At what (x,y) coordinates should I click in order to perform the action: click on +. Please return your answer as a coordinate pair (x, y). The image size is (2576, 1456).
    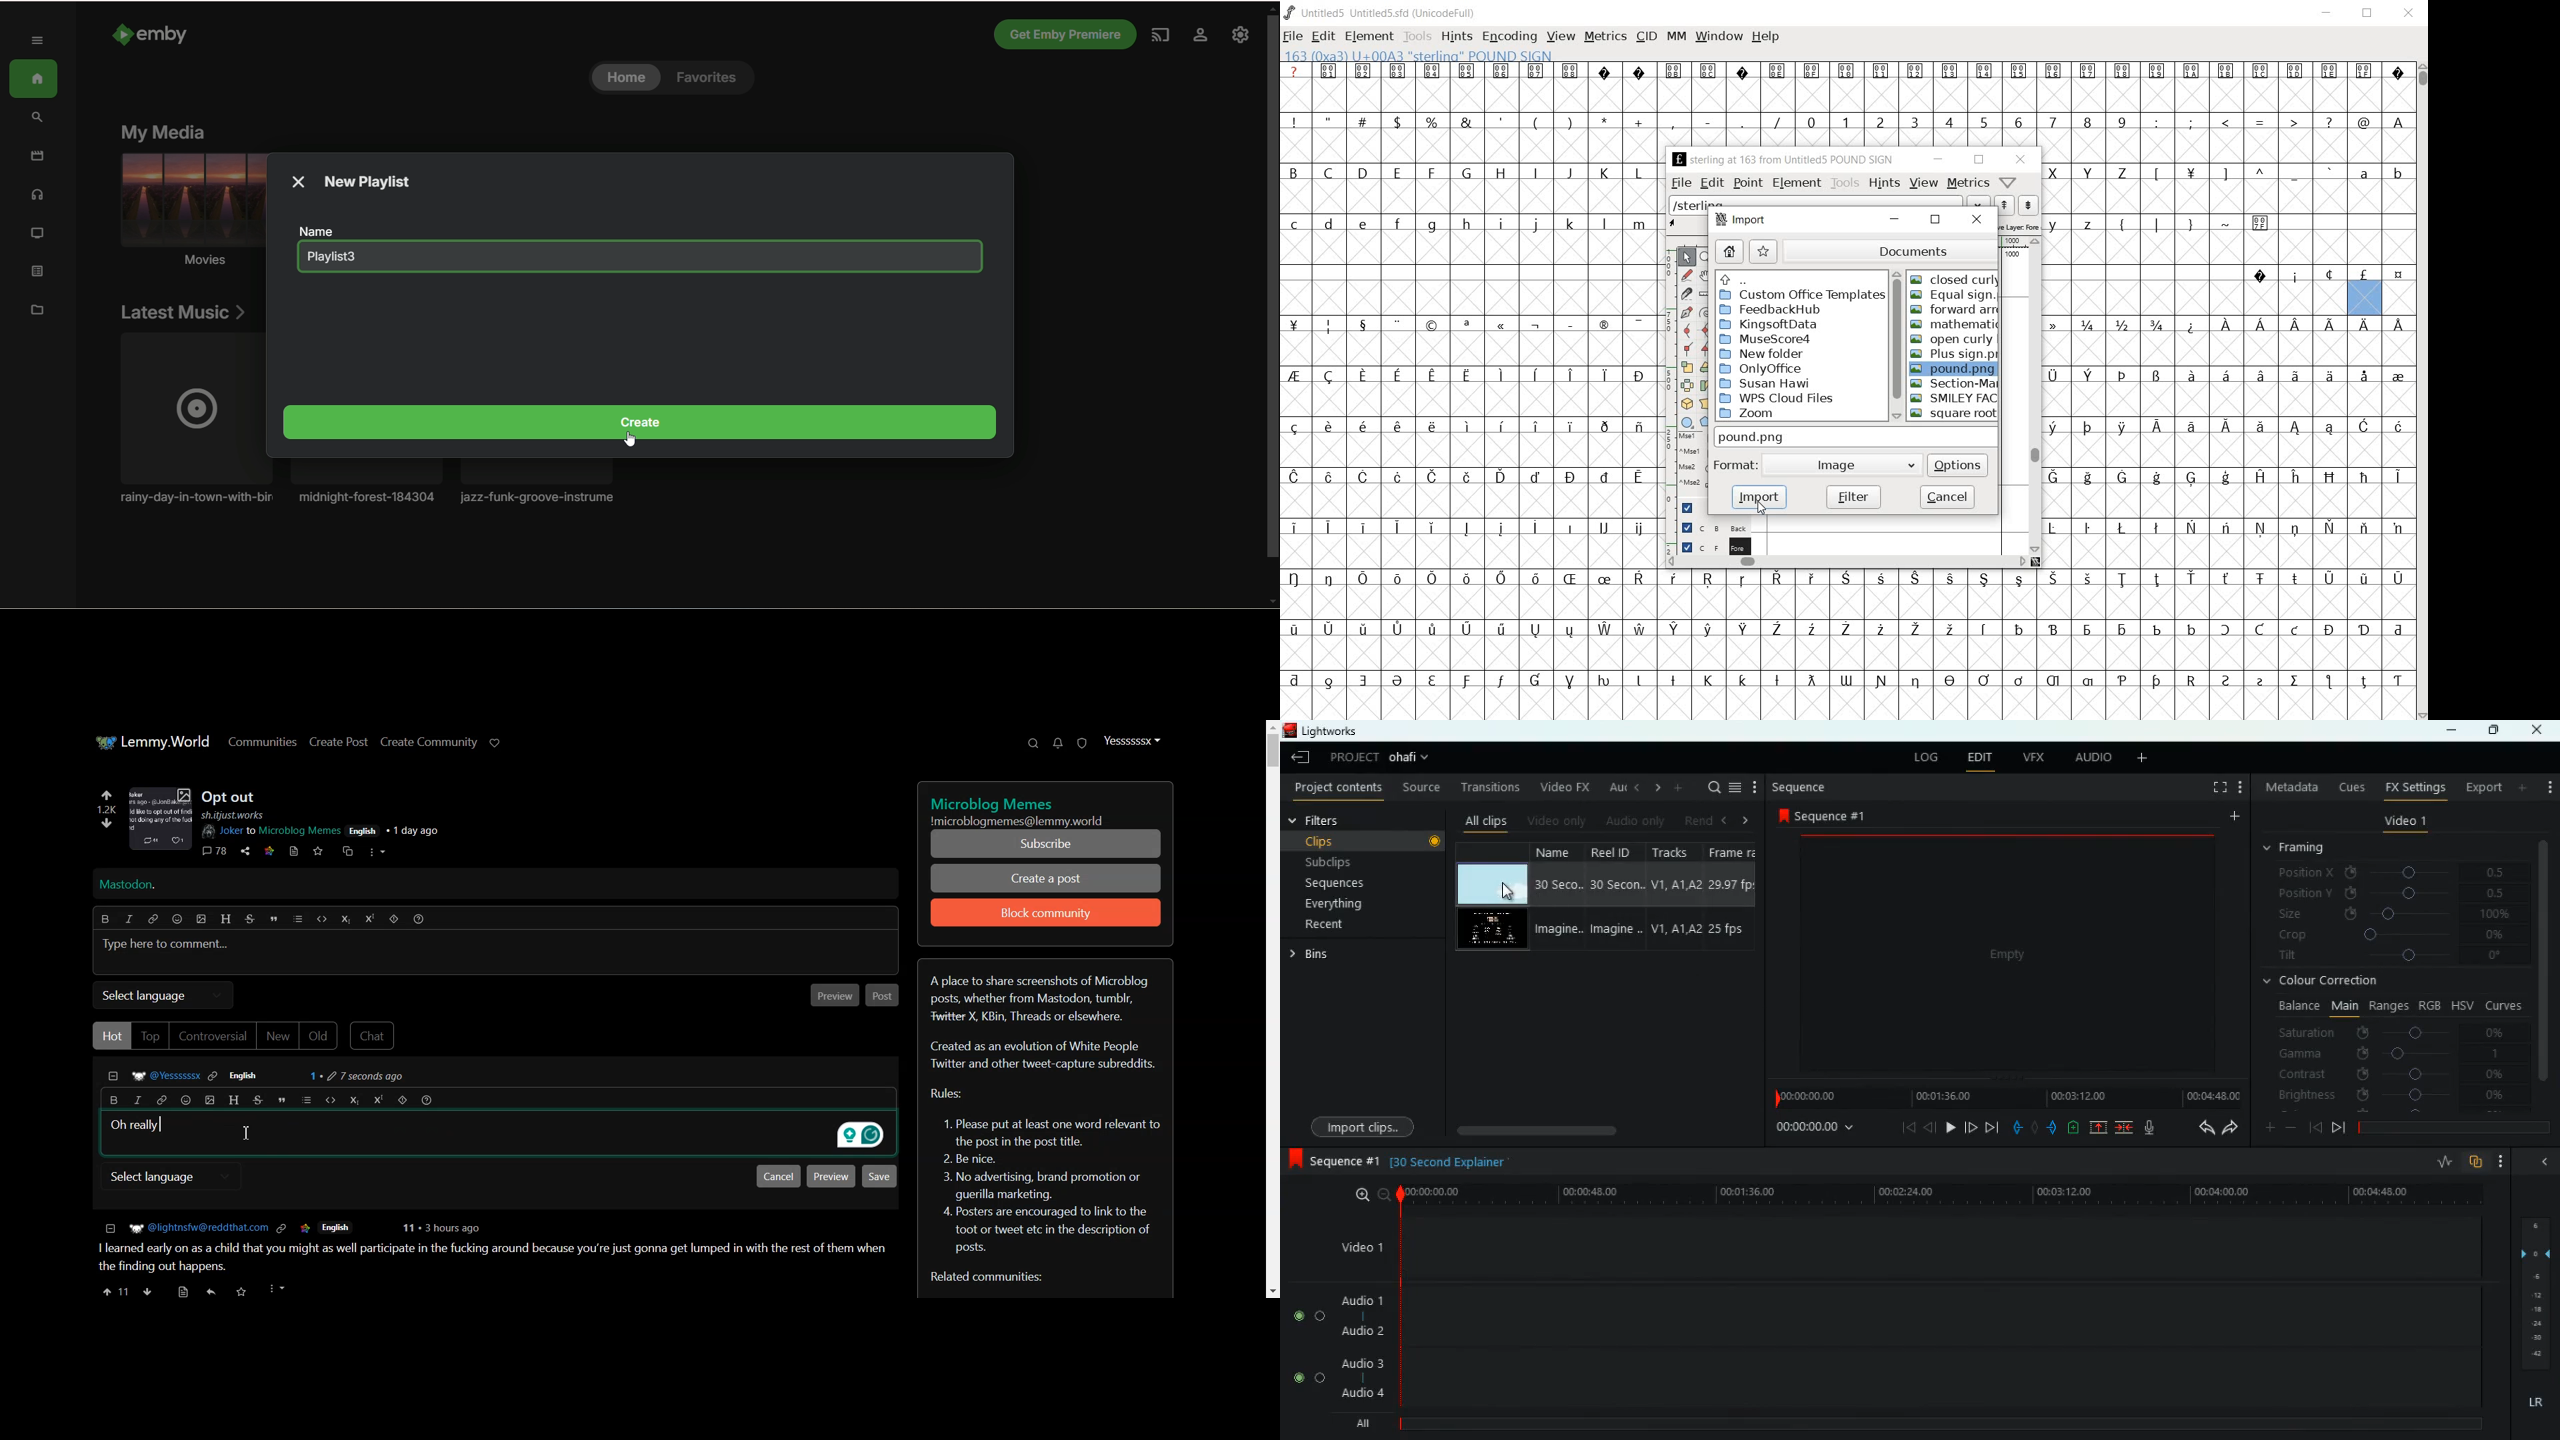
    Looking at the image, I should click on (1640, 123).